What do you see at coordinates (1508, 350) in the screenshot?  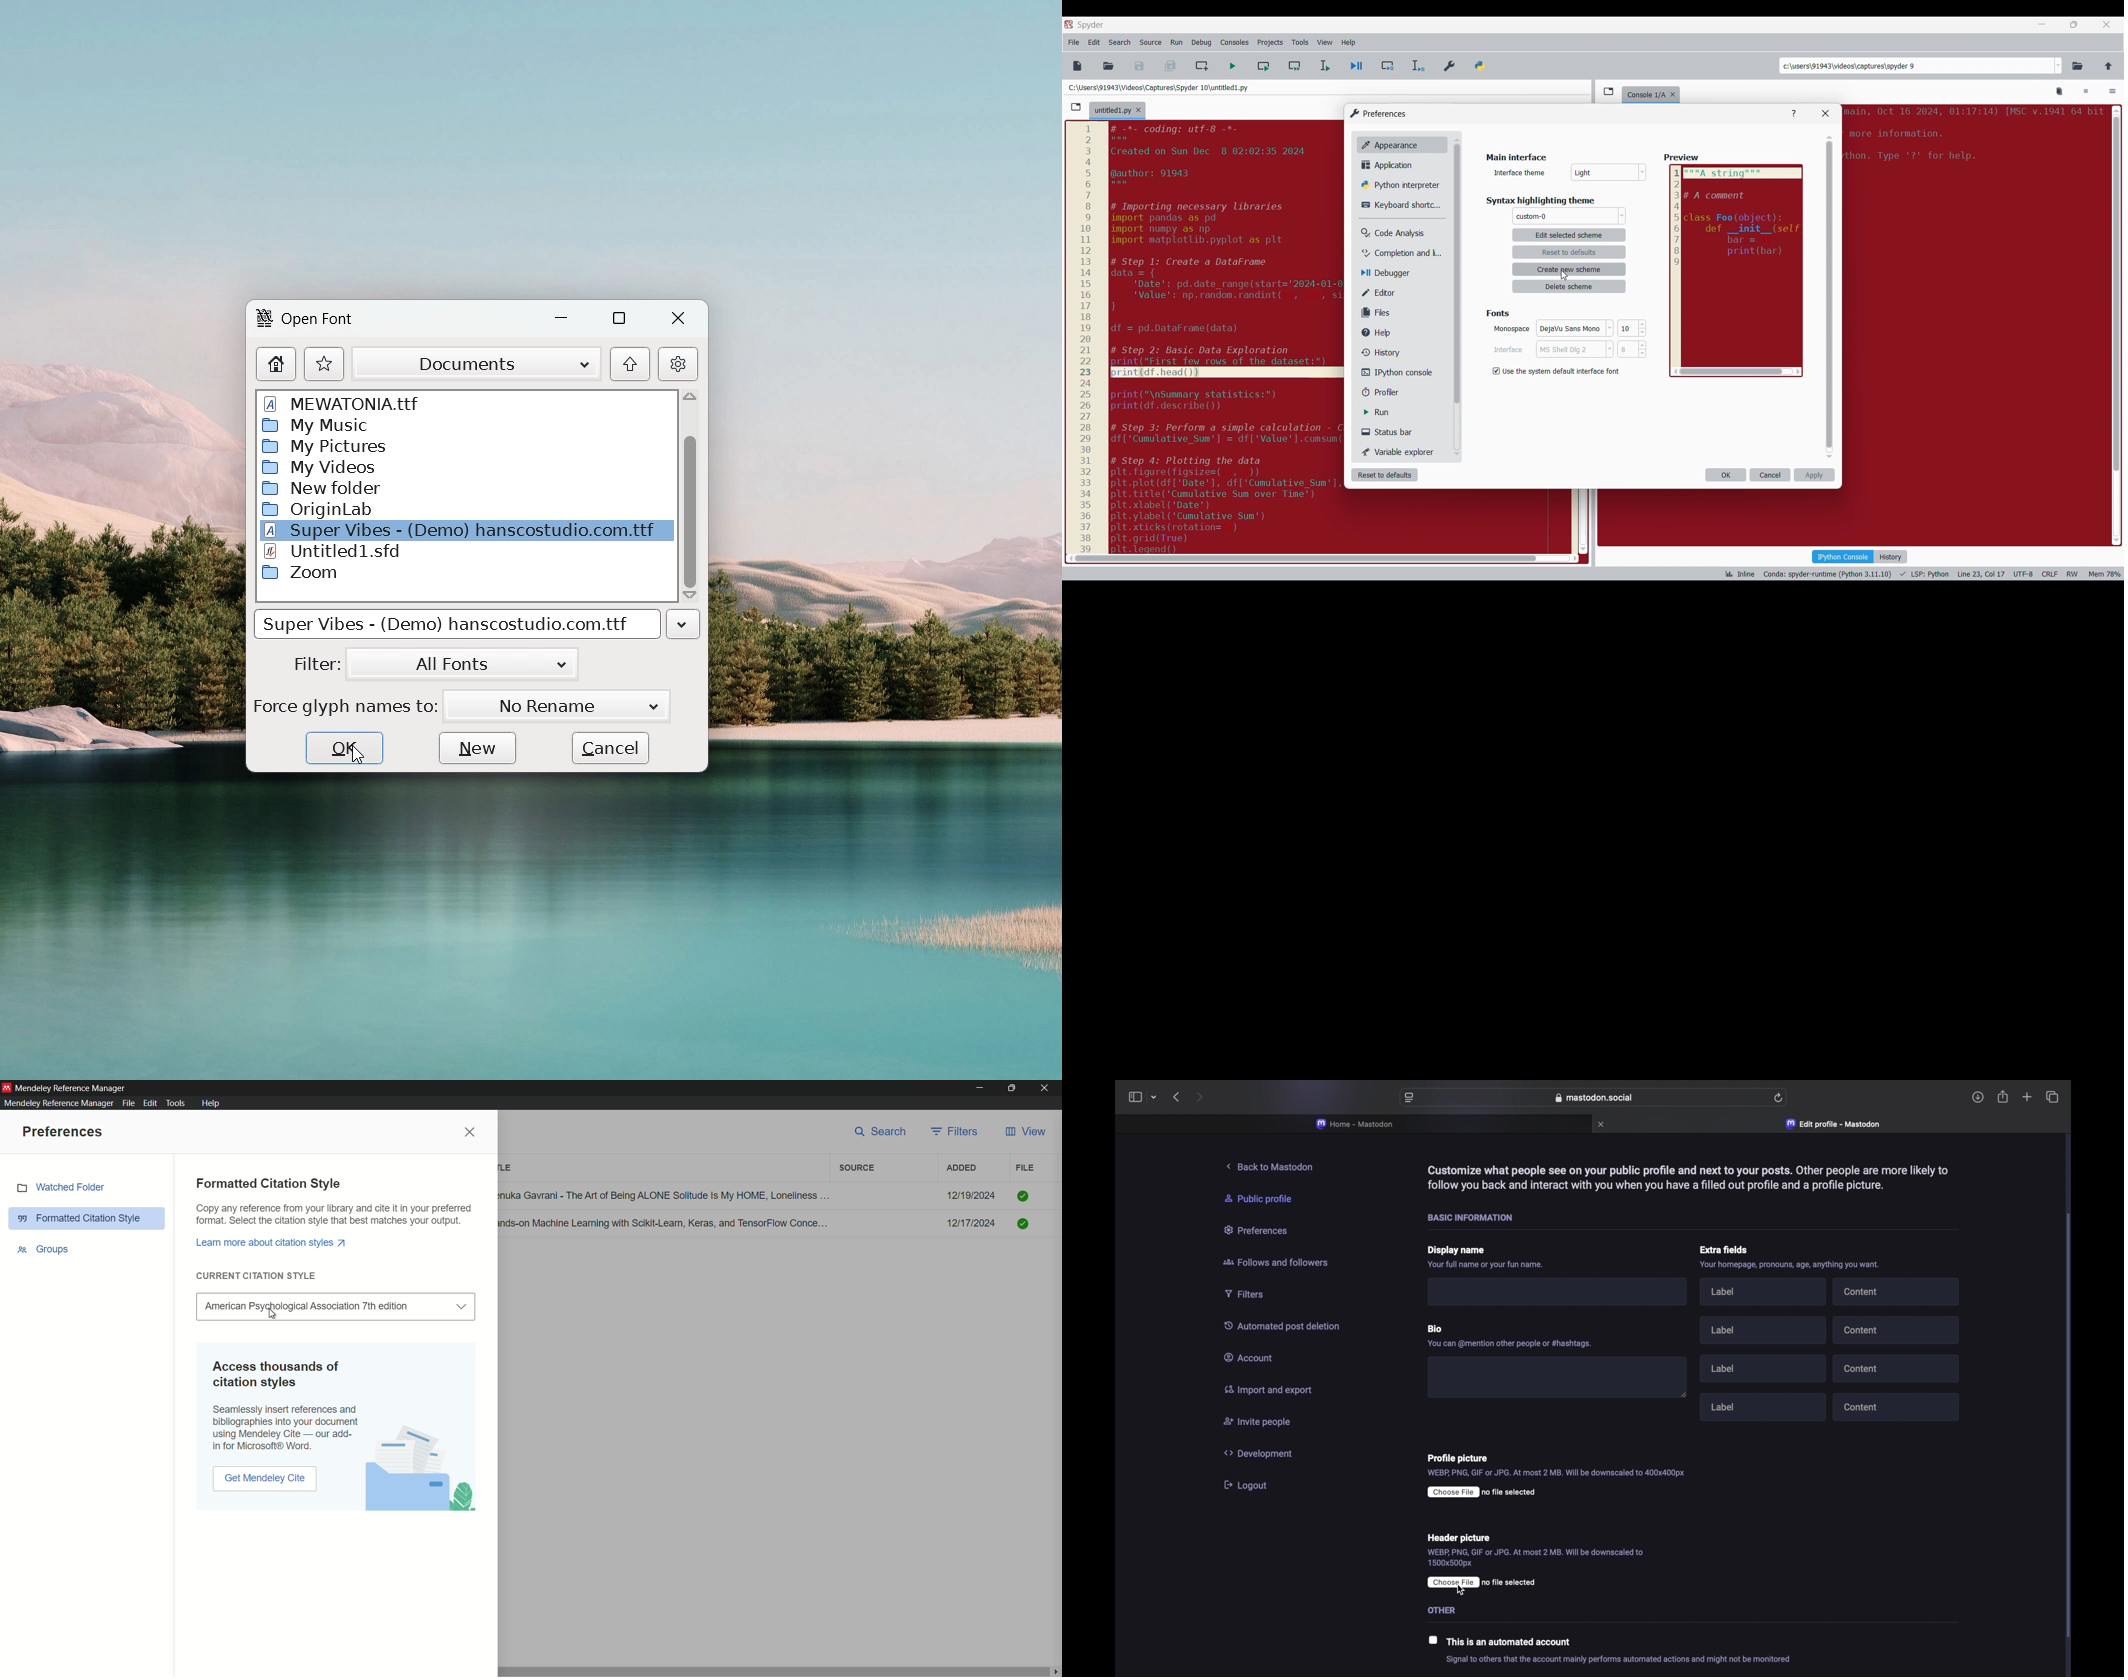 I see `Indicates Interface setting` at bounding box center [1508, 350].